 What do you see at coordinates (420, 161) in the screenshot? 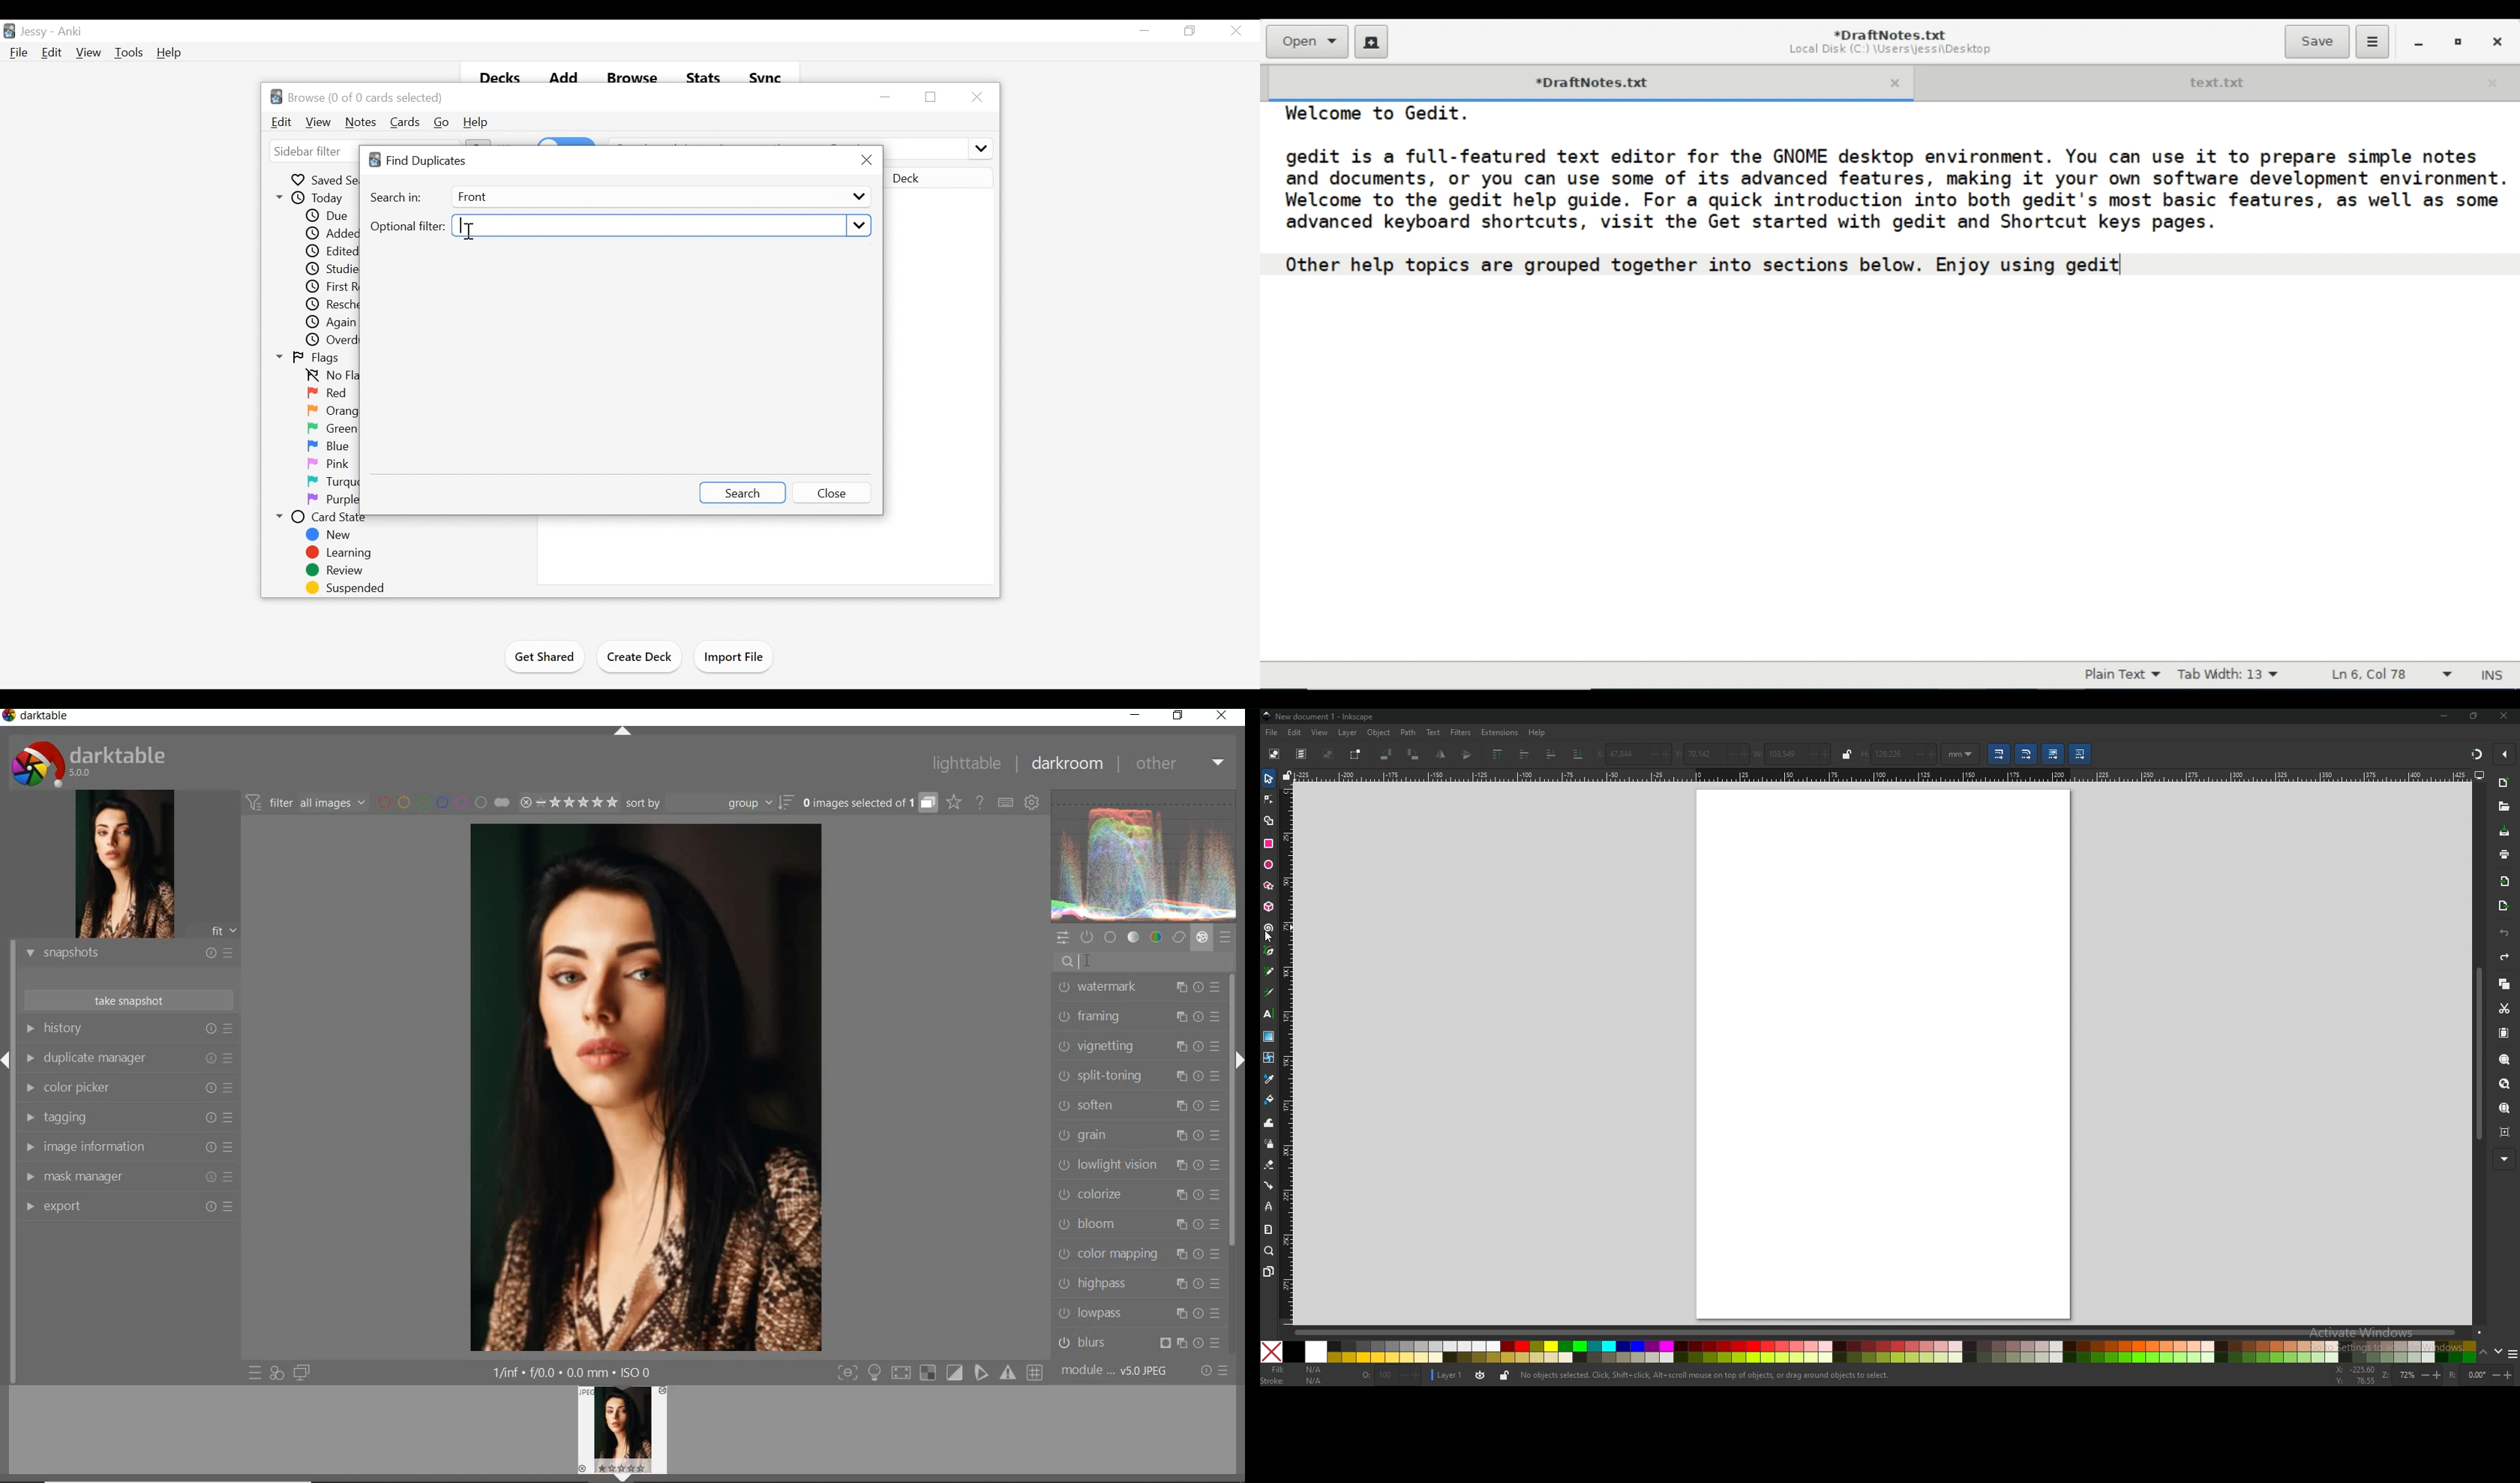
I see `Find Duplicates` at bounding box center [420, 161].